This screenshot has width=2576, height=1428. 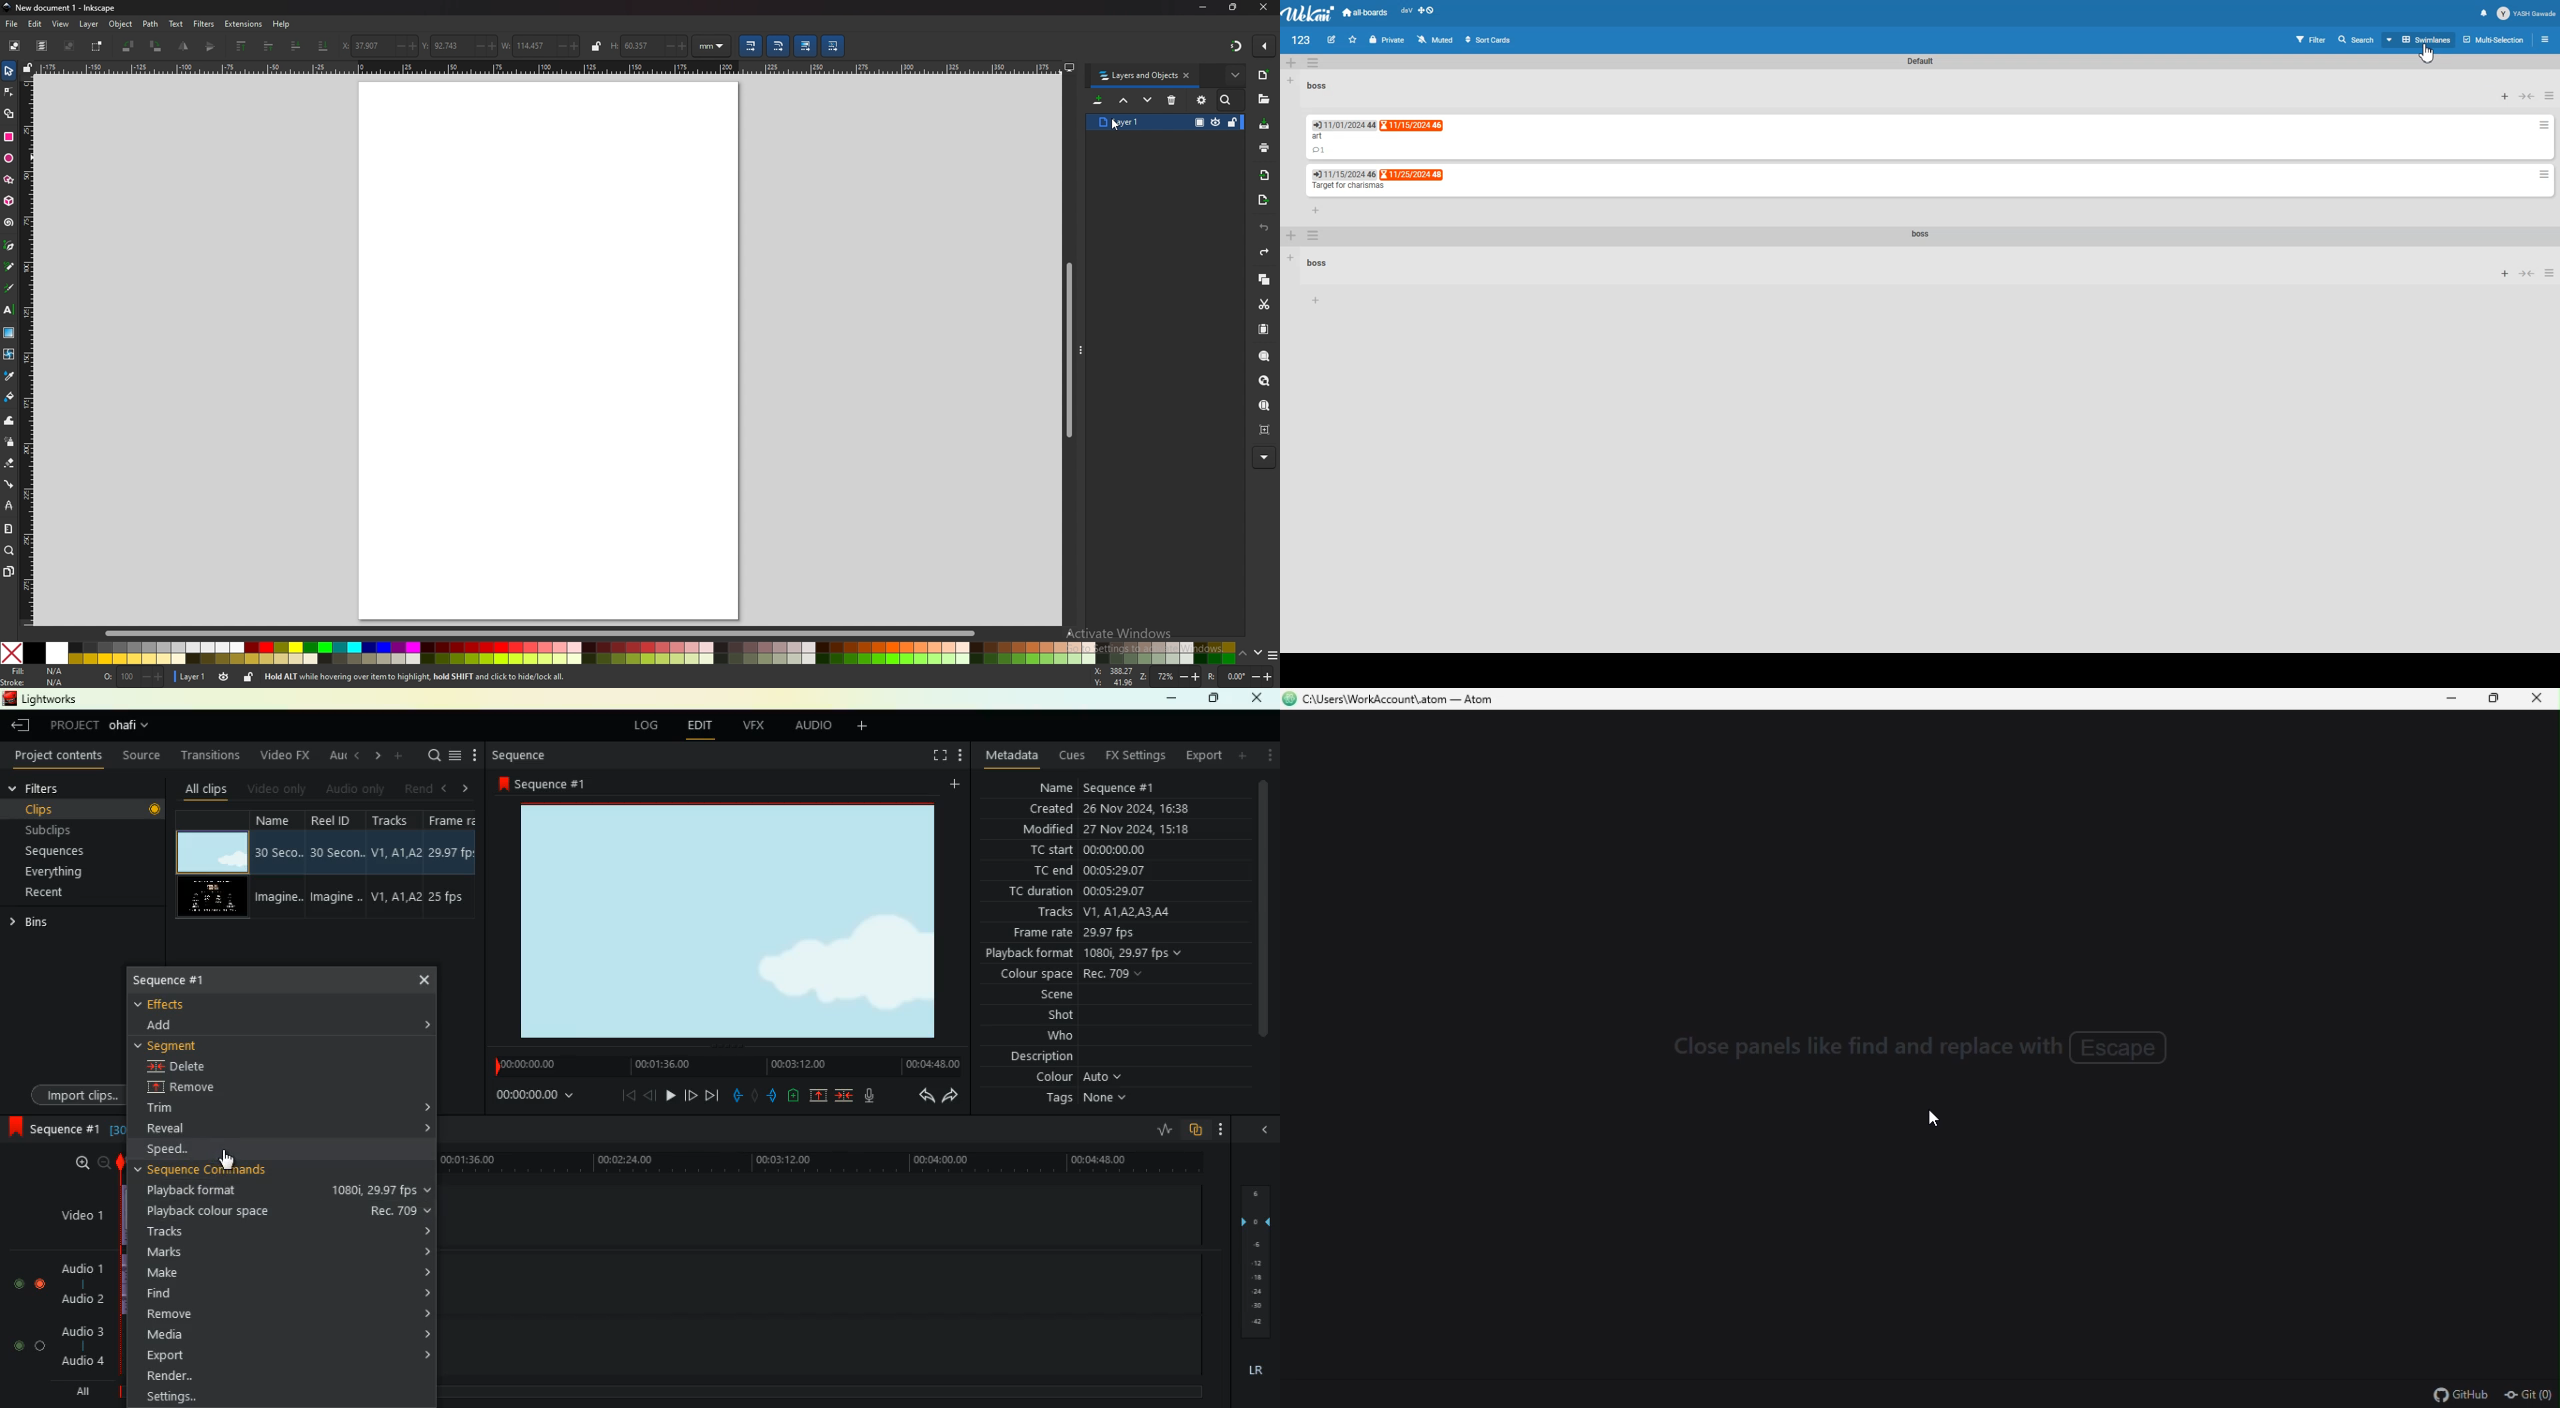 What do you see at coordinates (63, 756) in the screenshot?
I see `project contents` at bounding box center [63, 756].